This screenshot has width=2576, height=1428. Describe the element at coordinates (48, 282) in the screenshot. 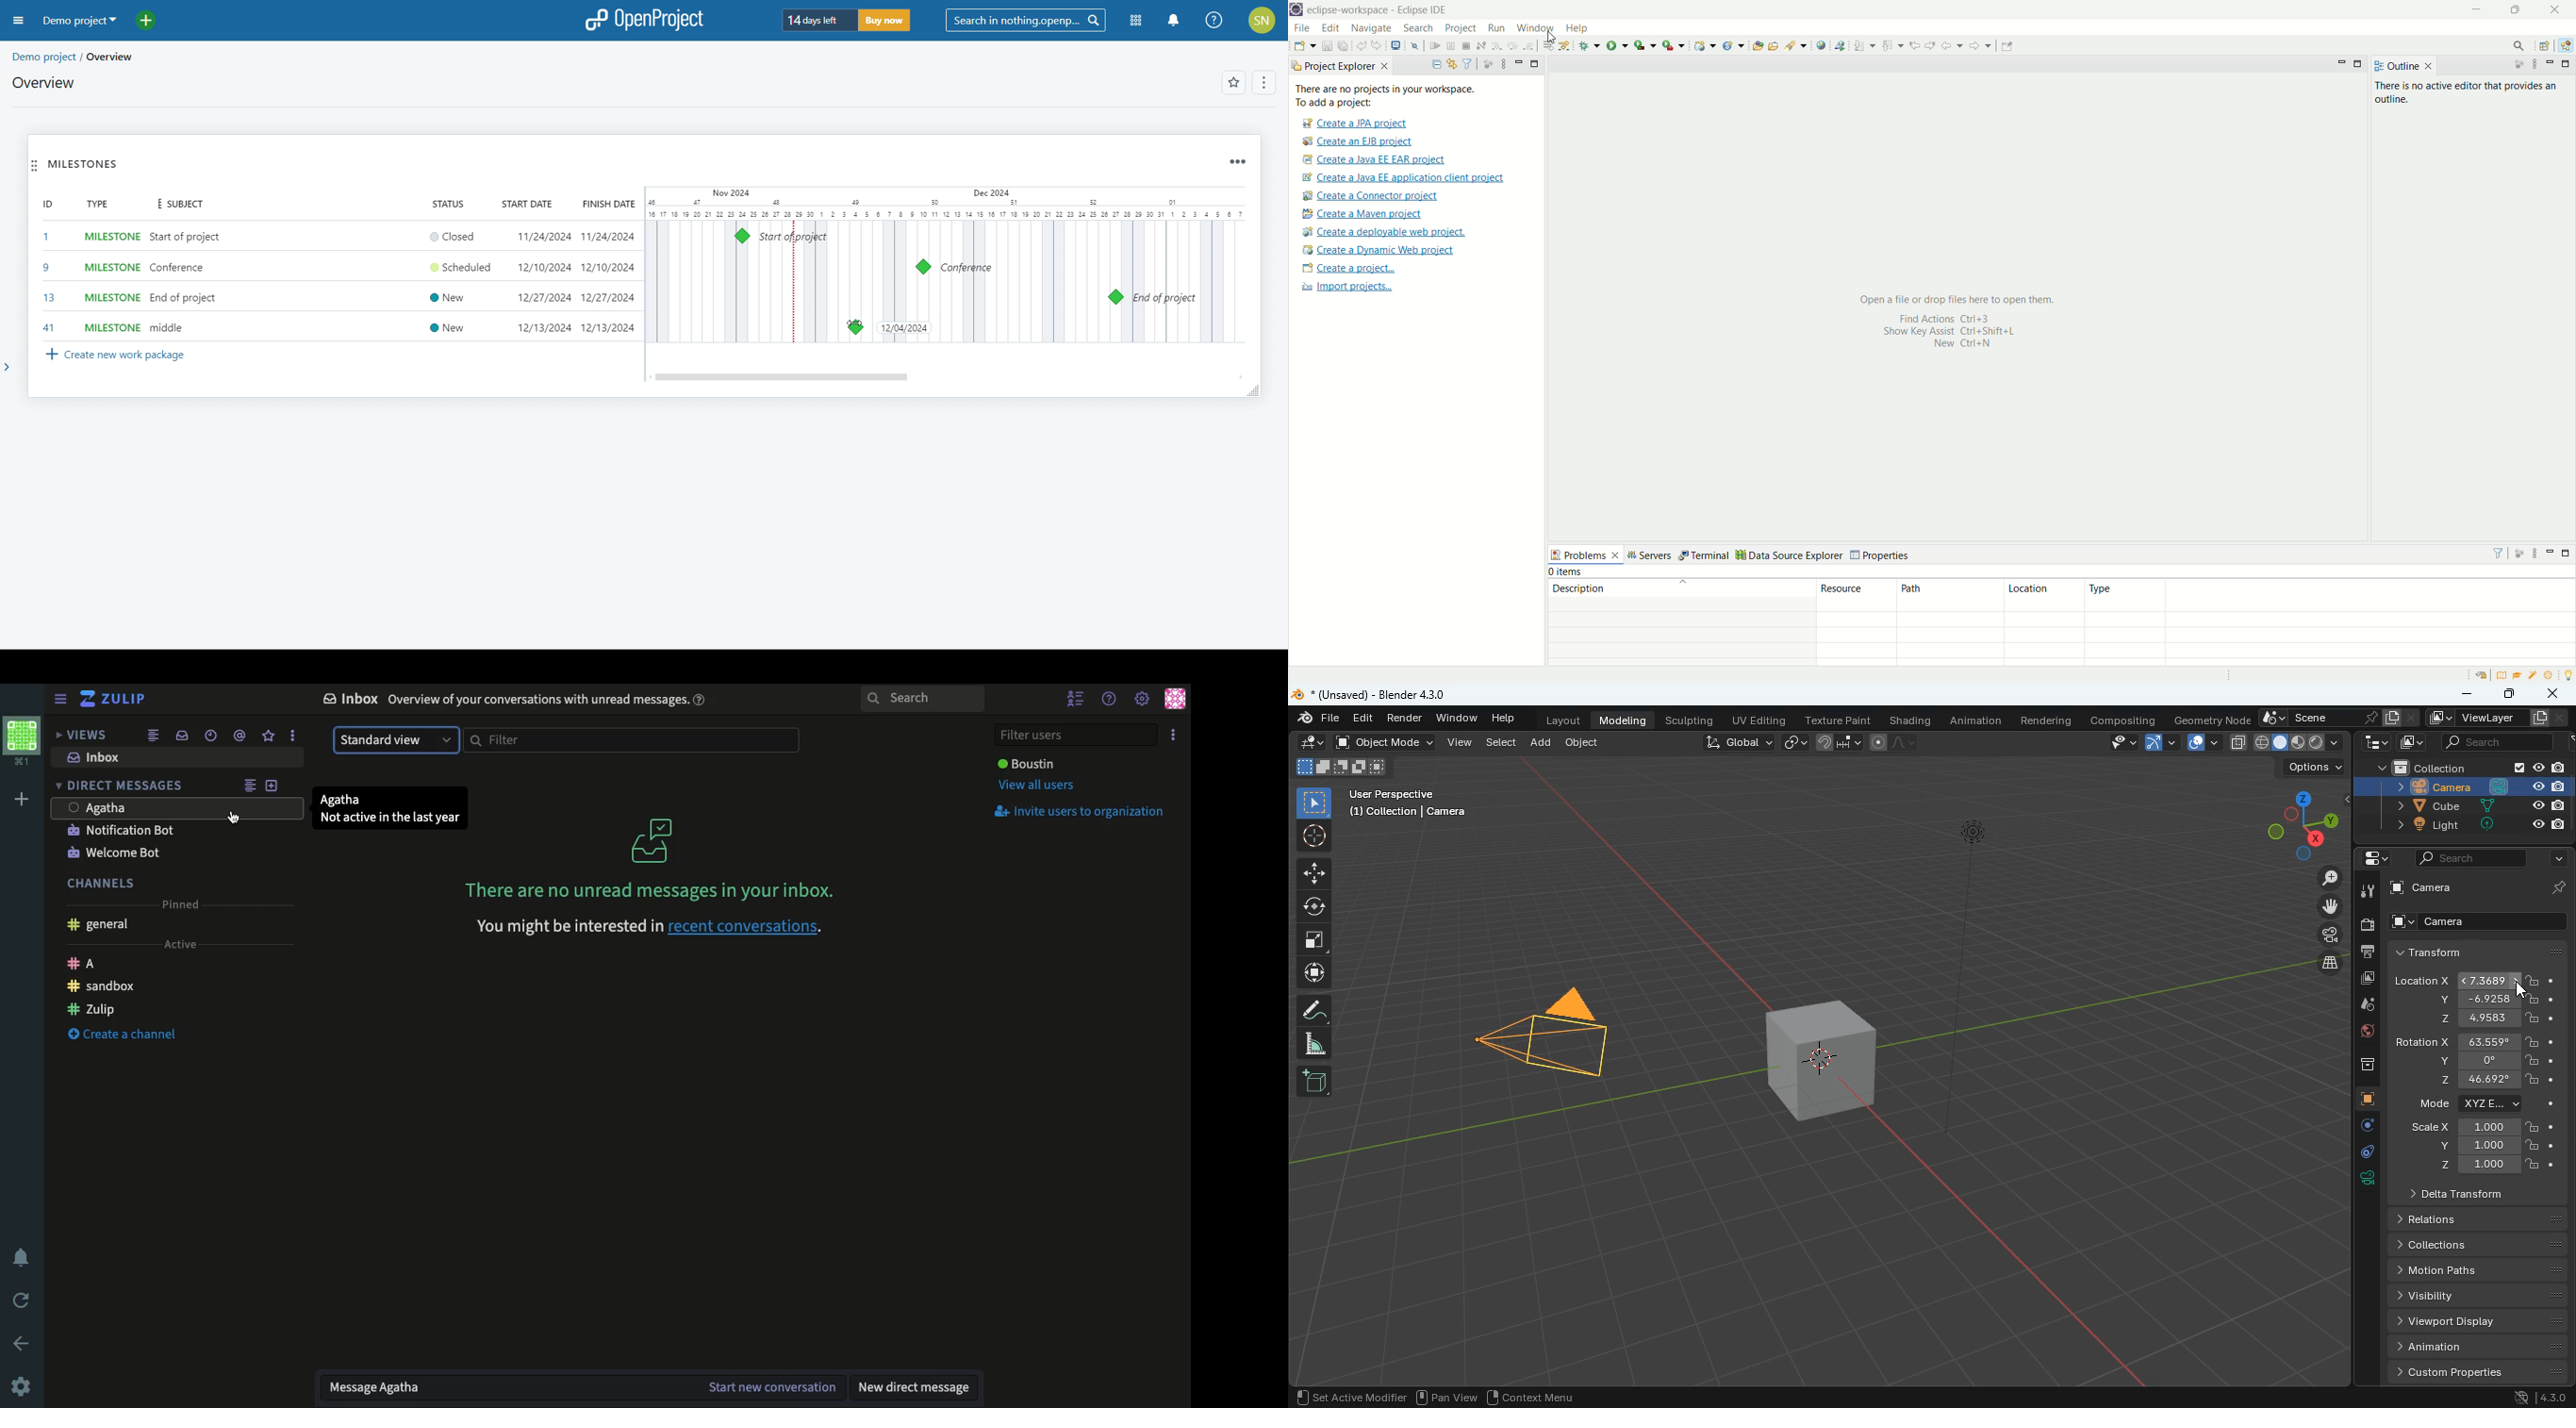

I see `set id` at that location.